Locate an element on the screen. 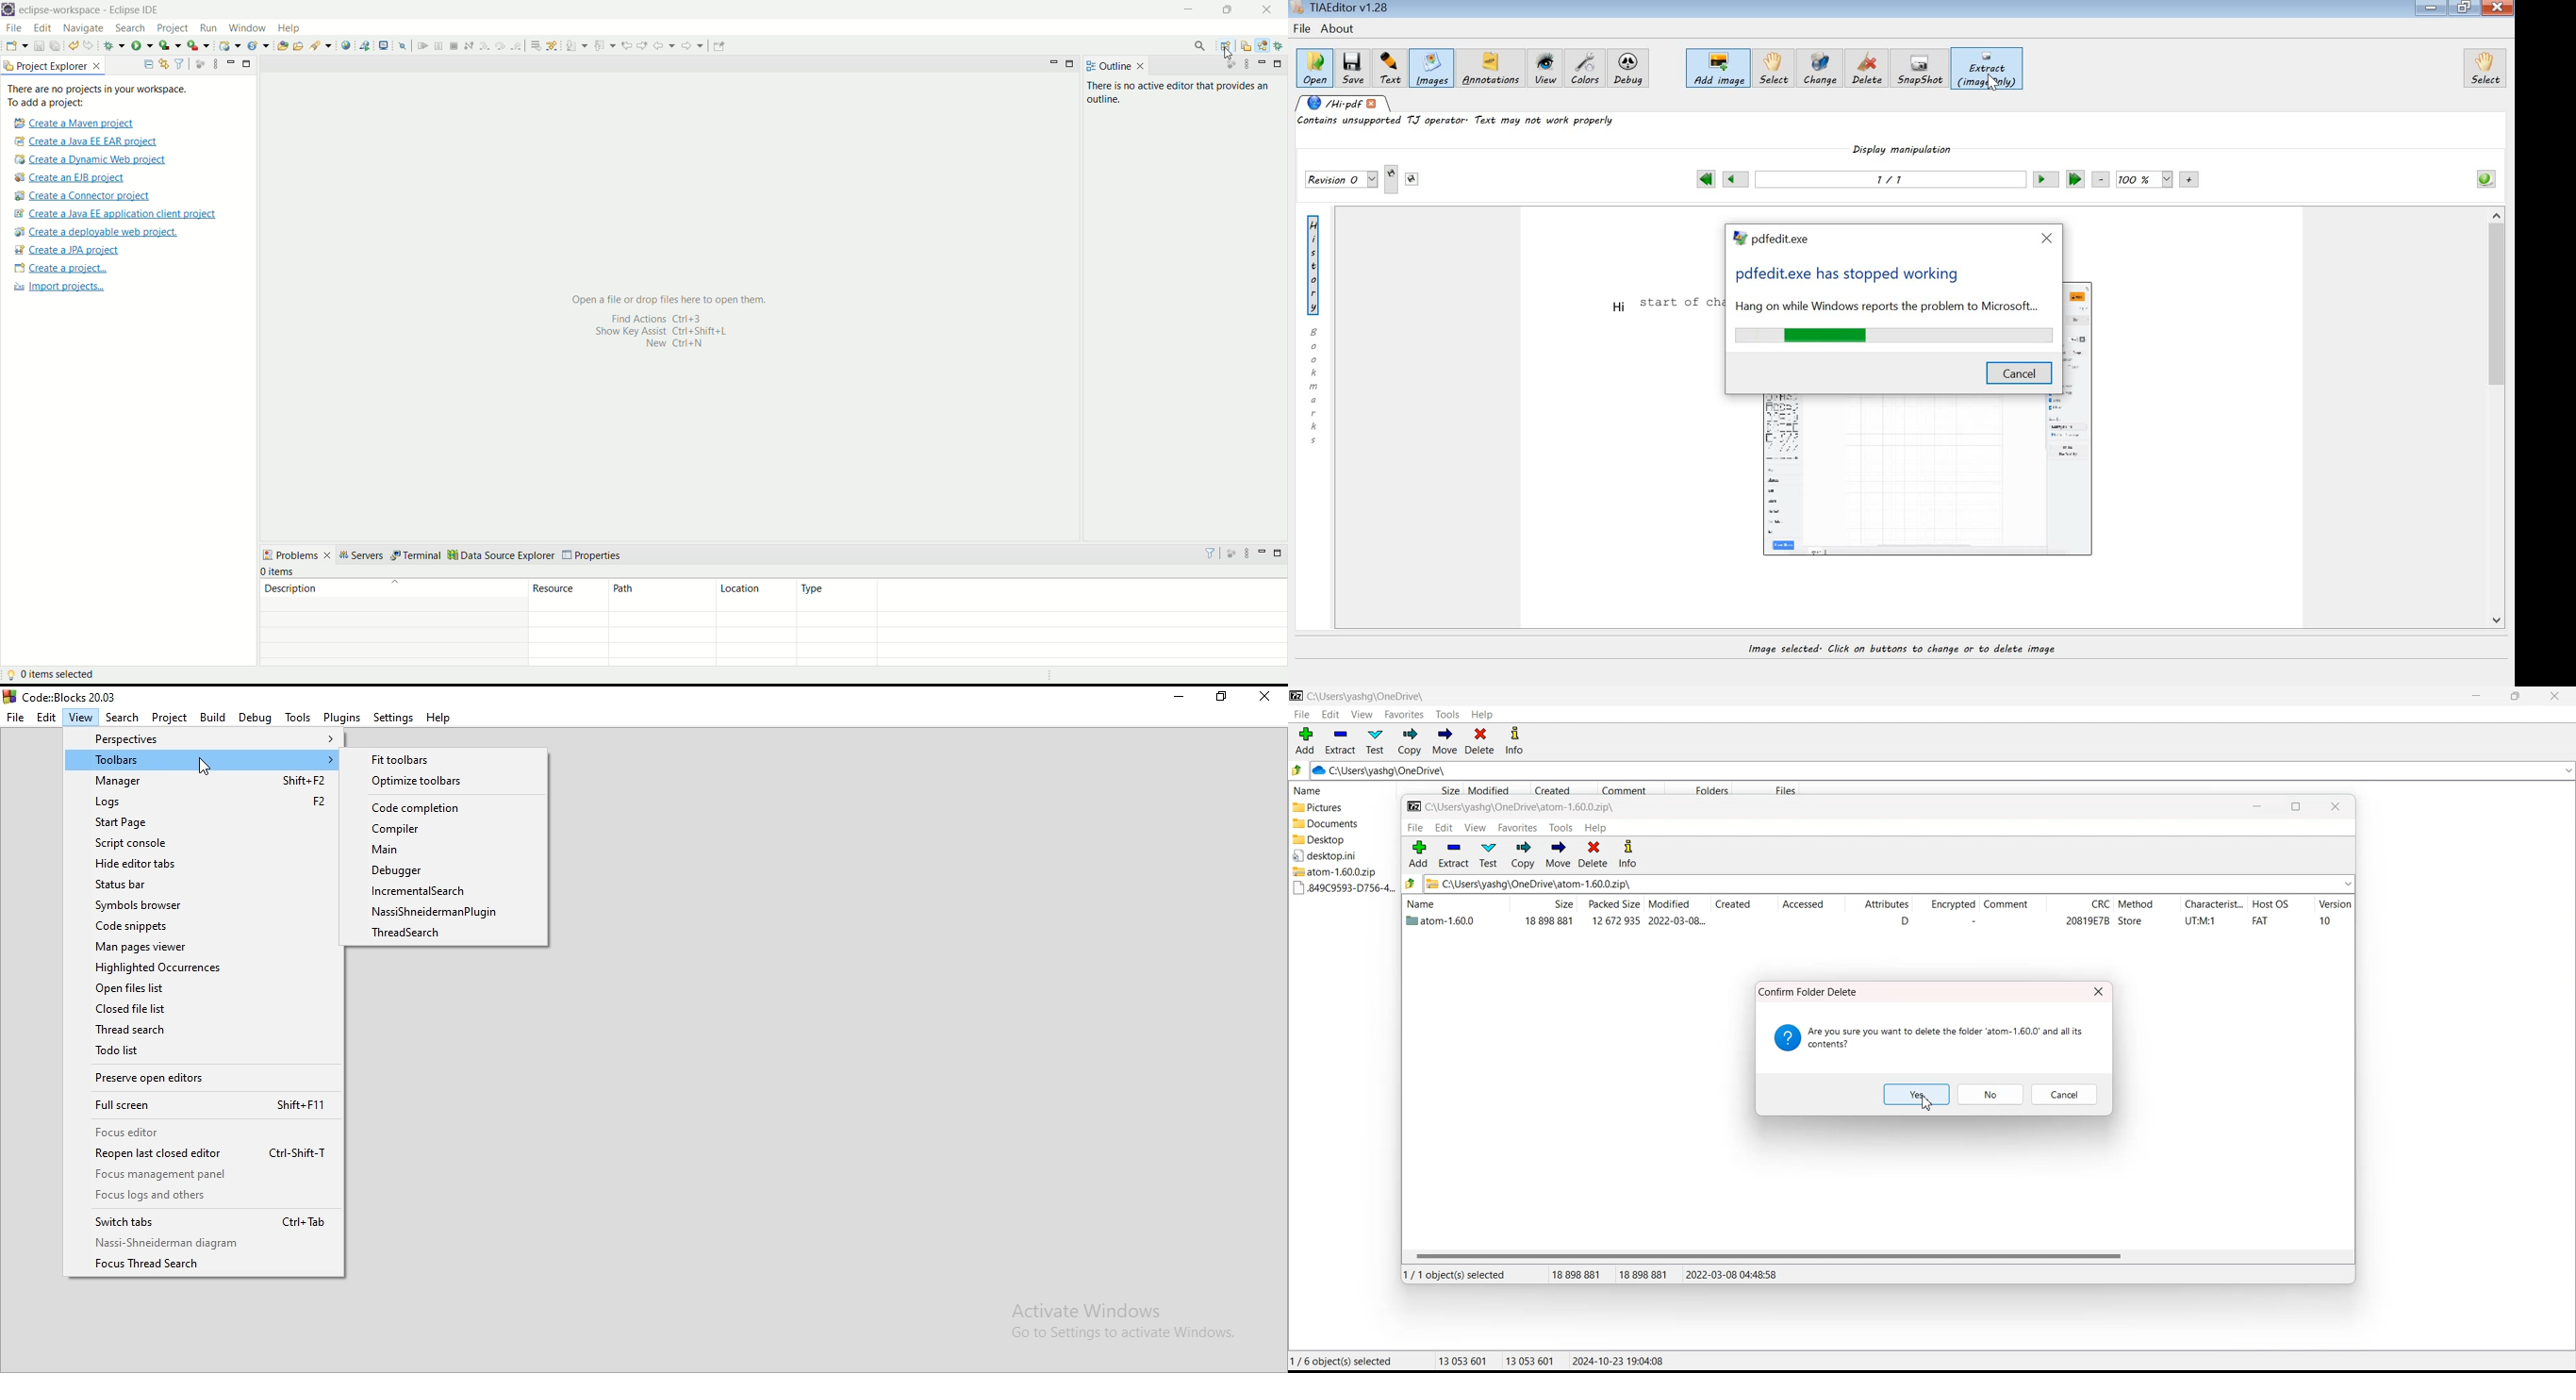 This screenshot has width=2576, height=1400. Status bar is located at coordinates (204, 883).